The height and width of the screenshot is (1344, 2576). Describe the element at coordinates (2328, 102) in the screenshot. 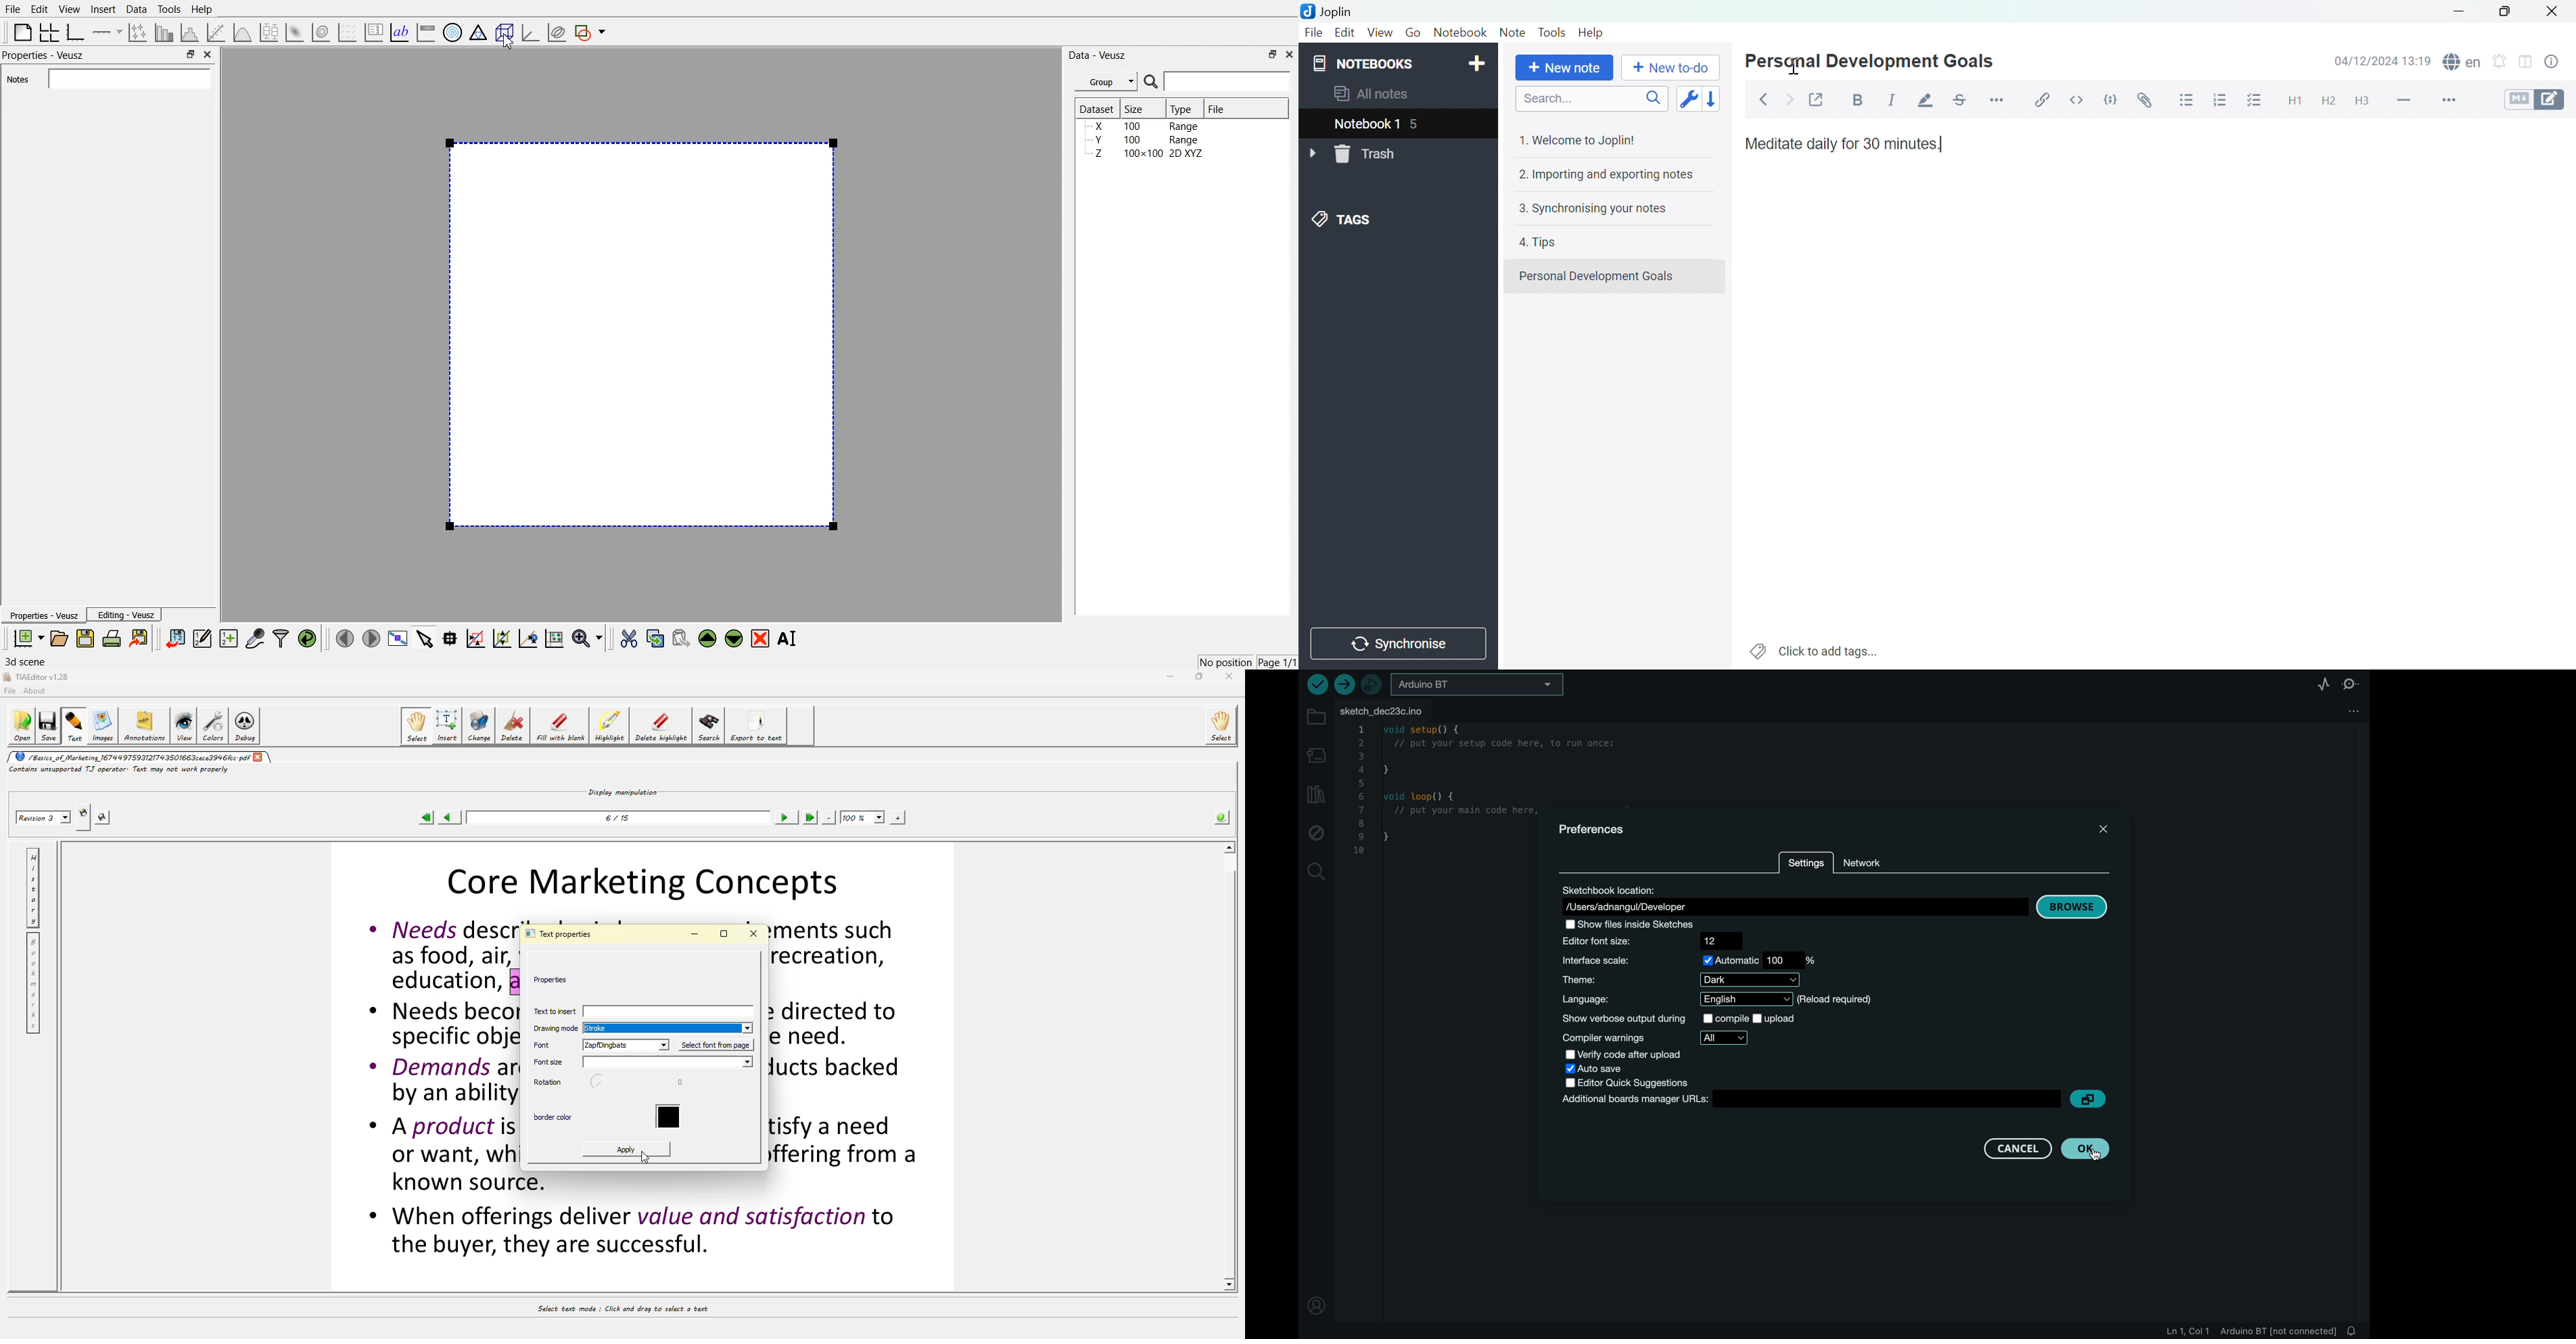

I see `Heading 2` at that location.